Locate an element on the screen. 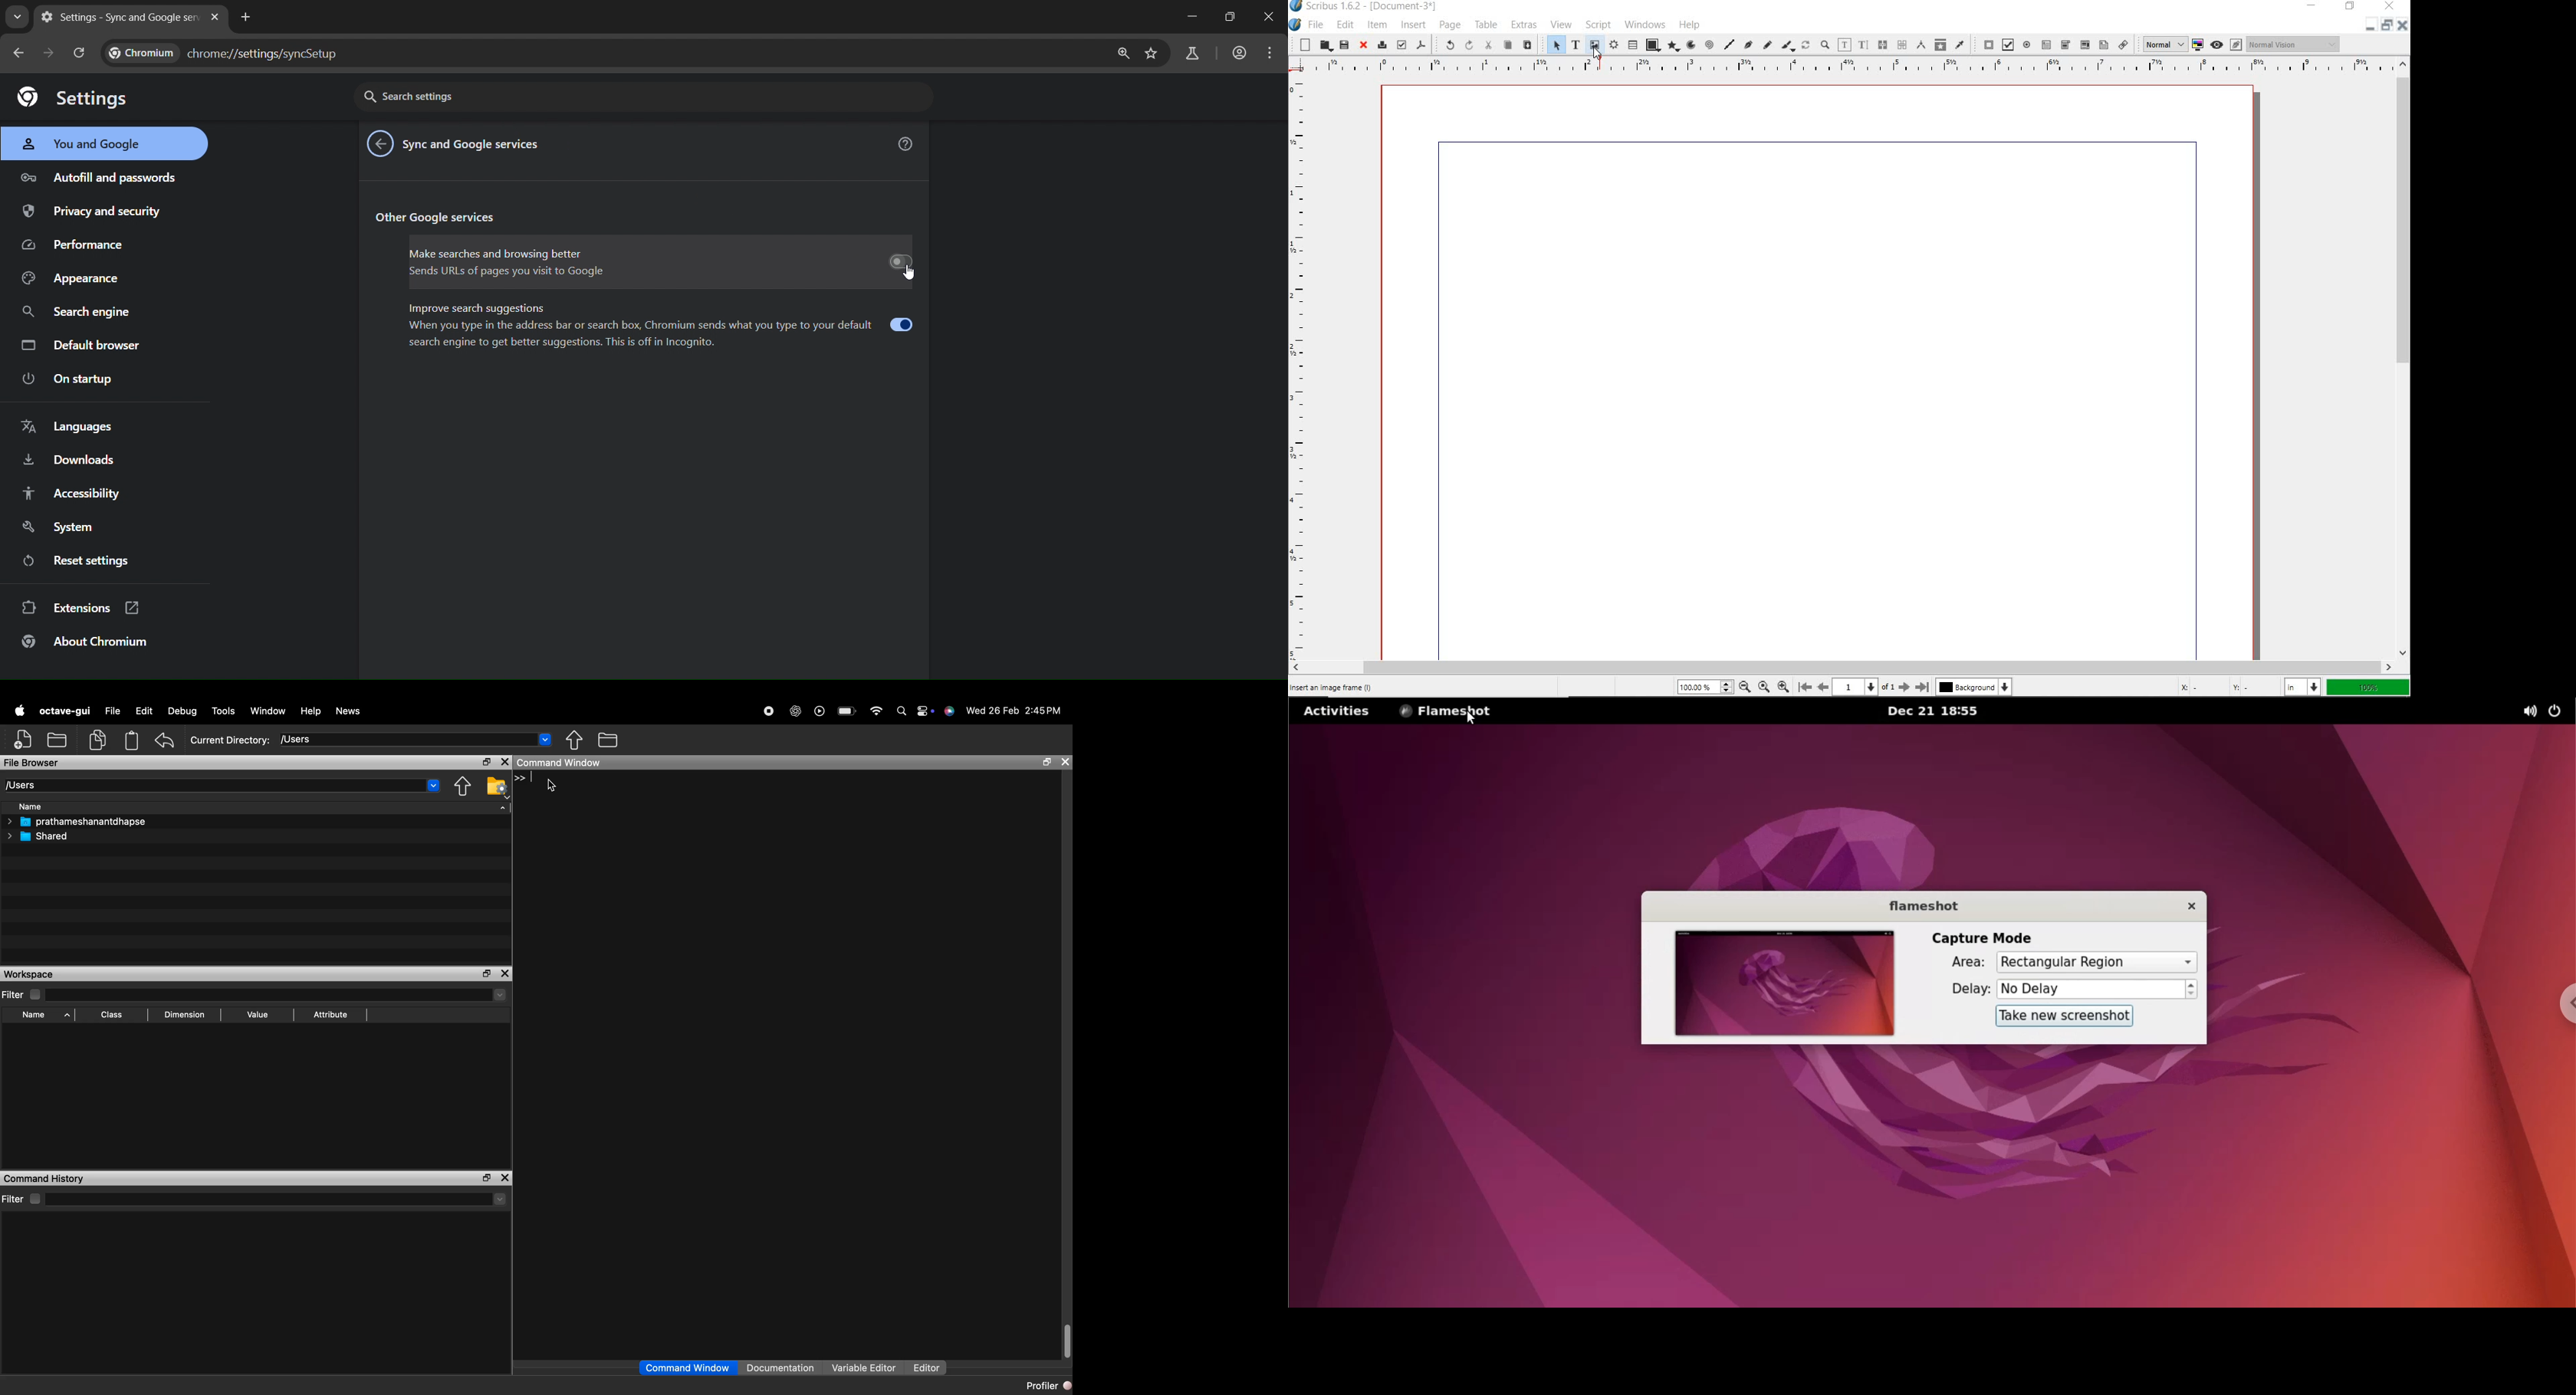  redo is located at coordinates (168, 740).